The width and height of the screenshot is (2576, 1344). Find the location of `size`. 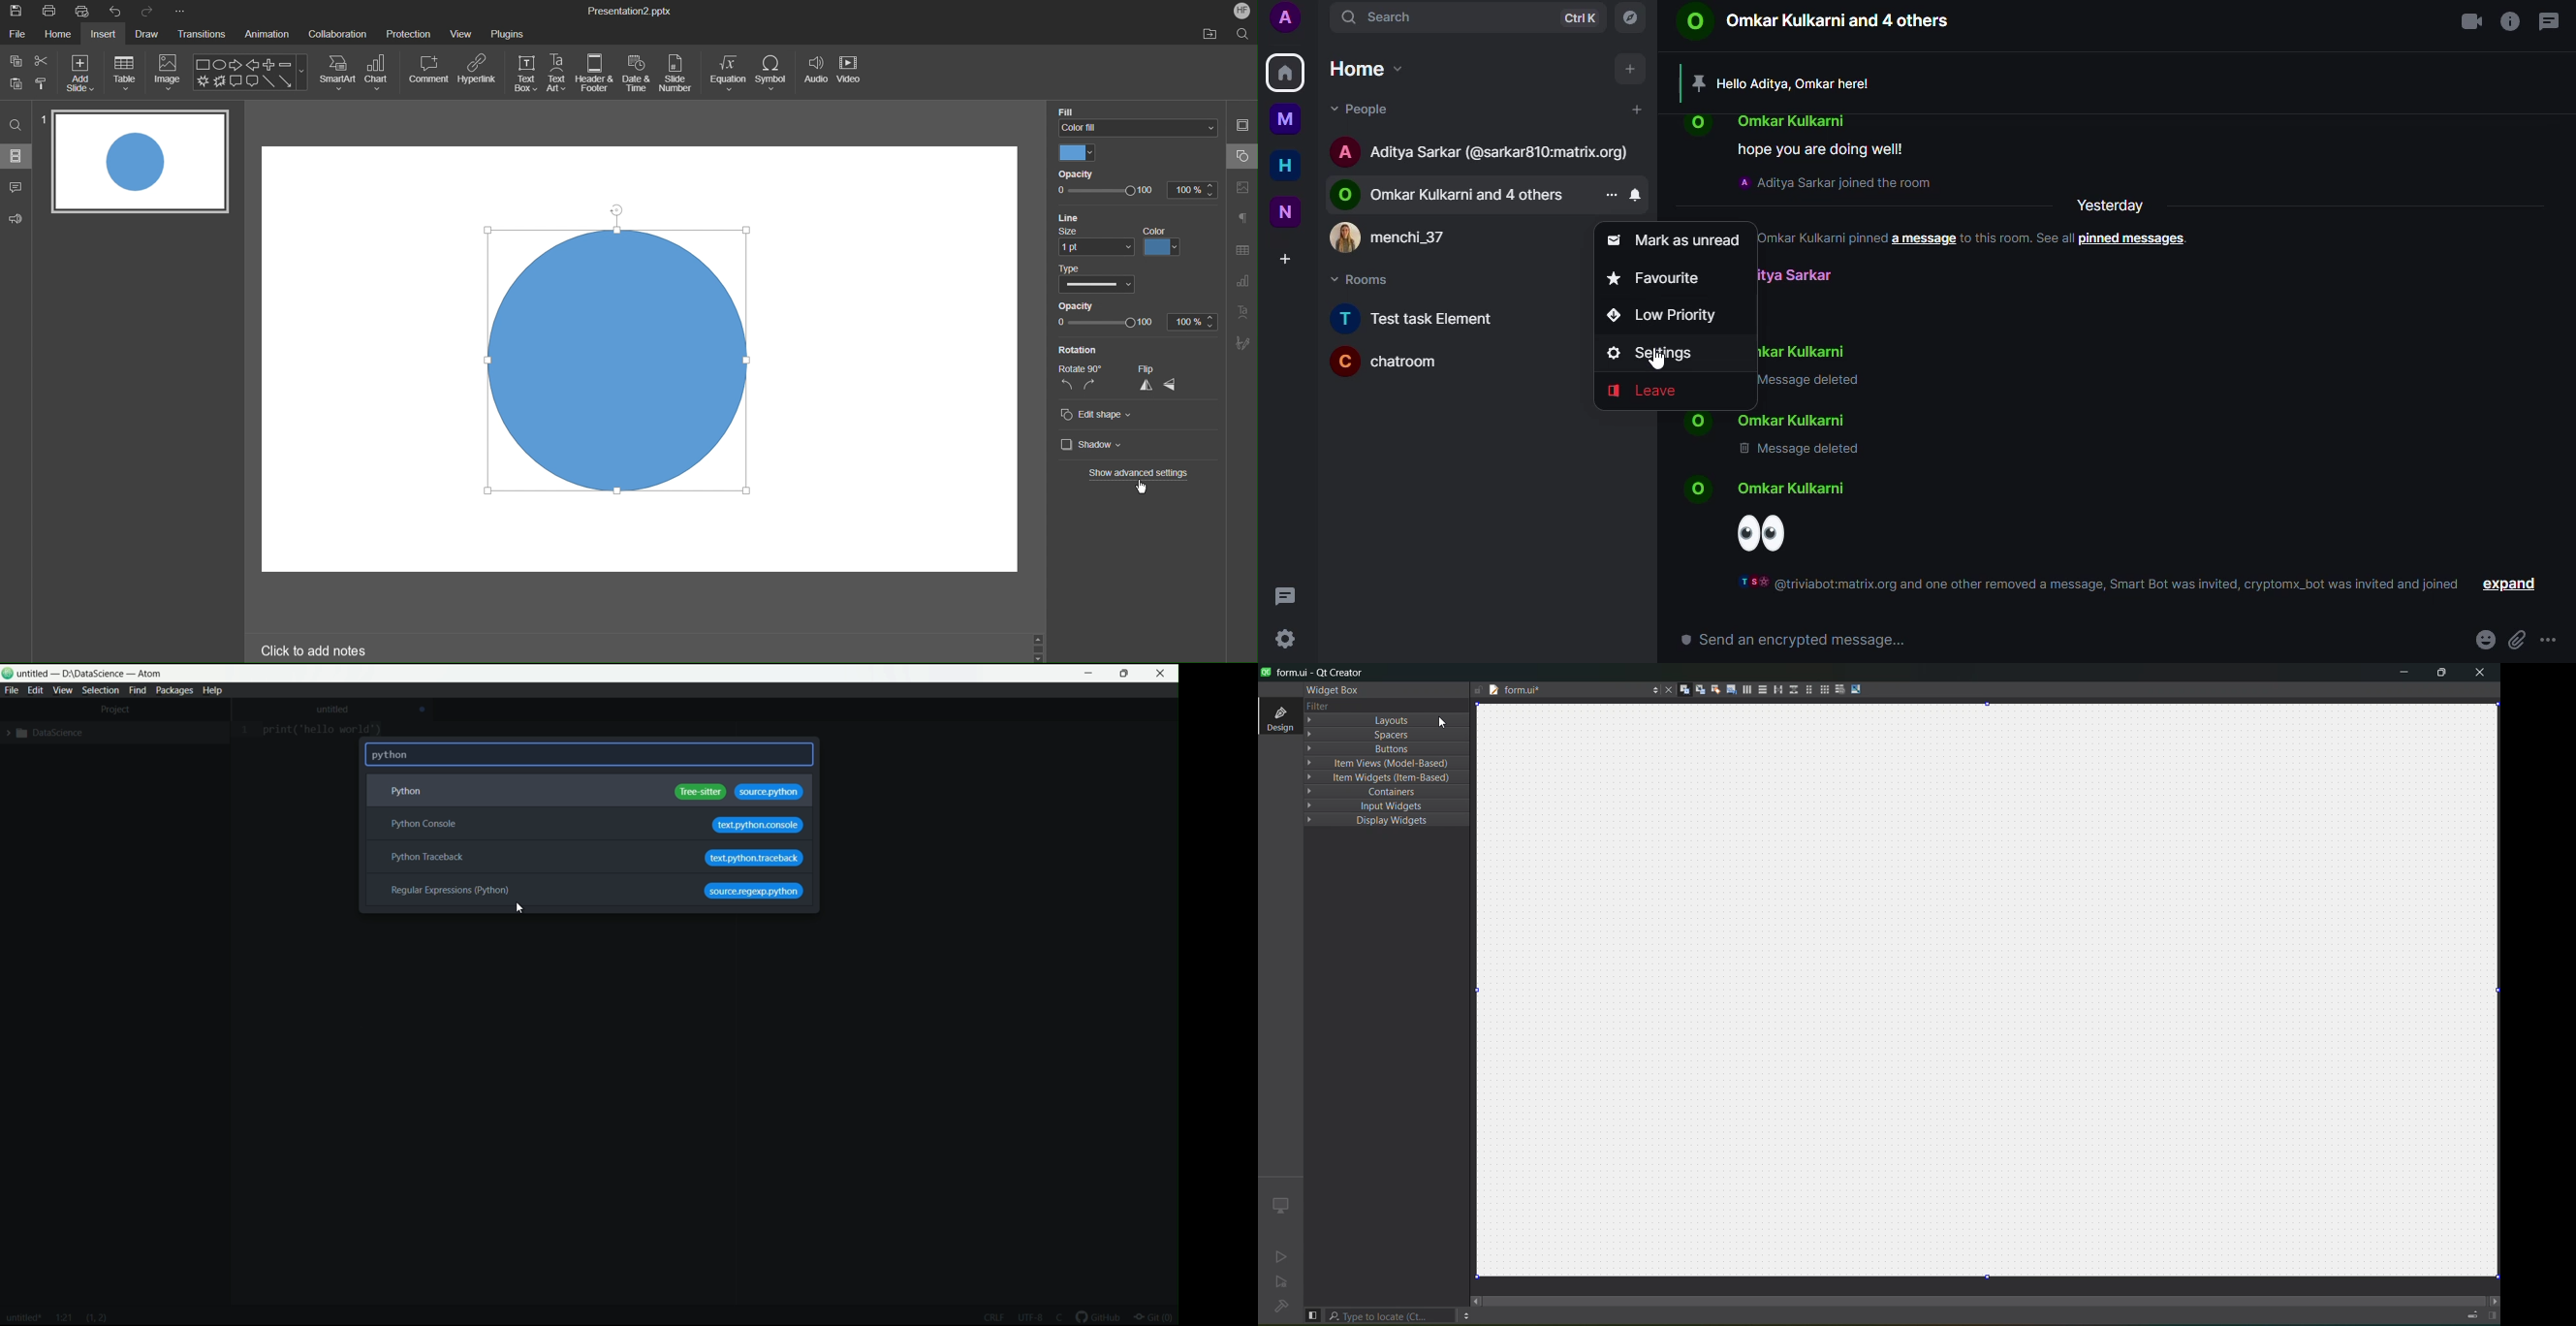

size is located at coordinates (1097, 241).